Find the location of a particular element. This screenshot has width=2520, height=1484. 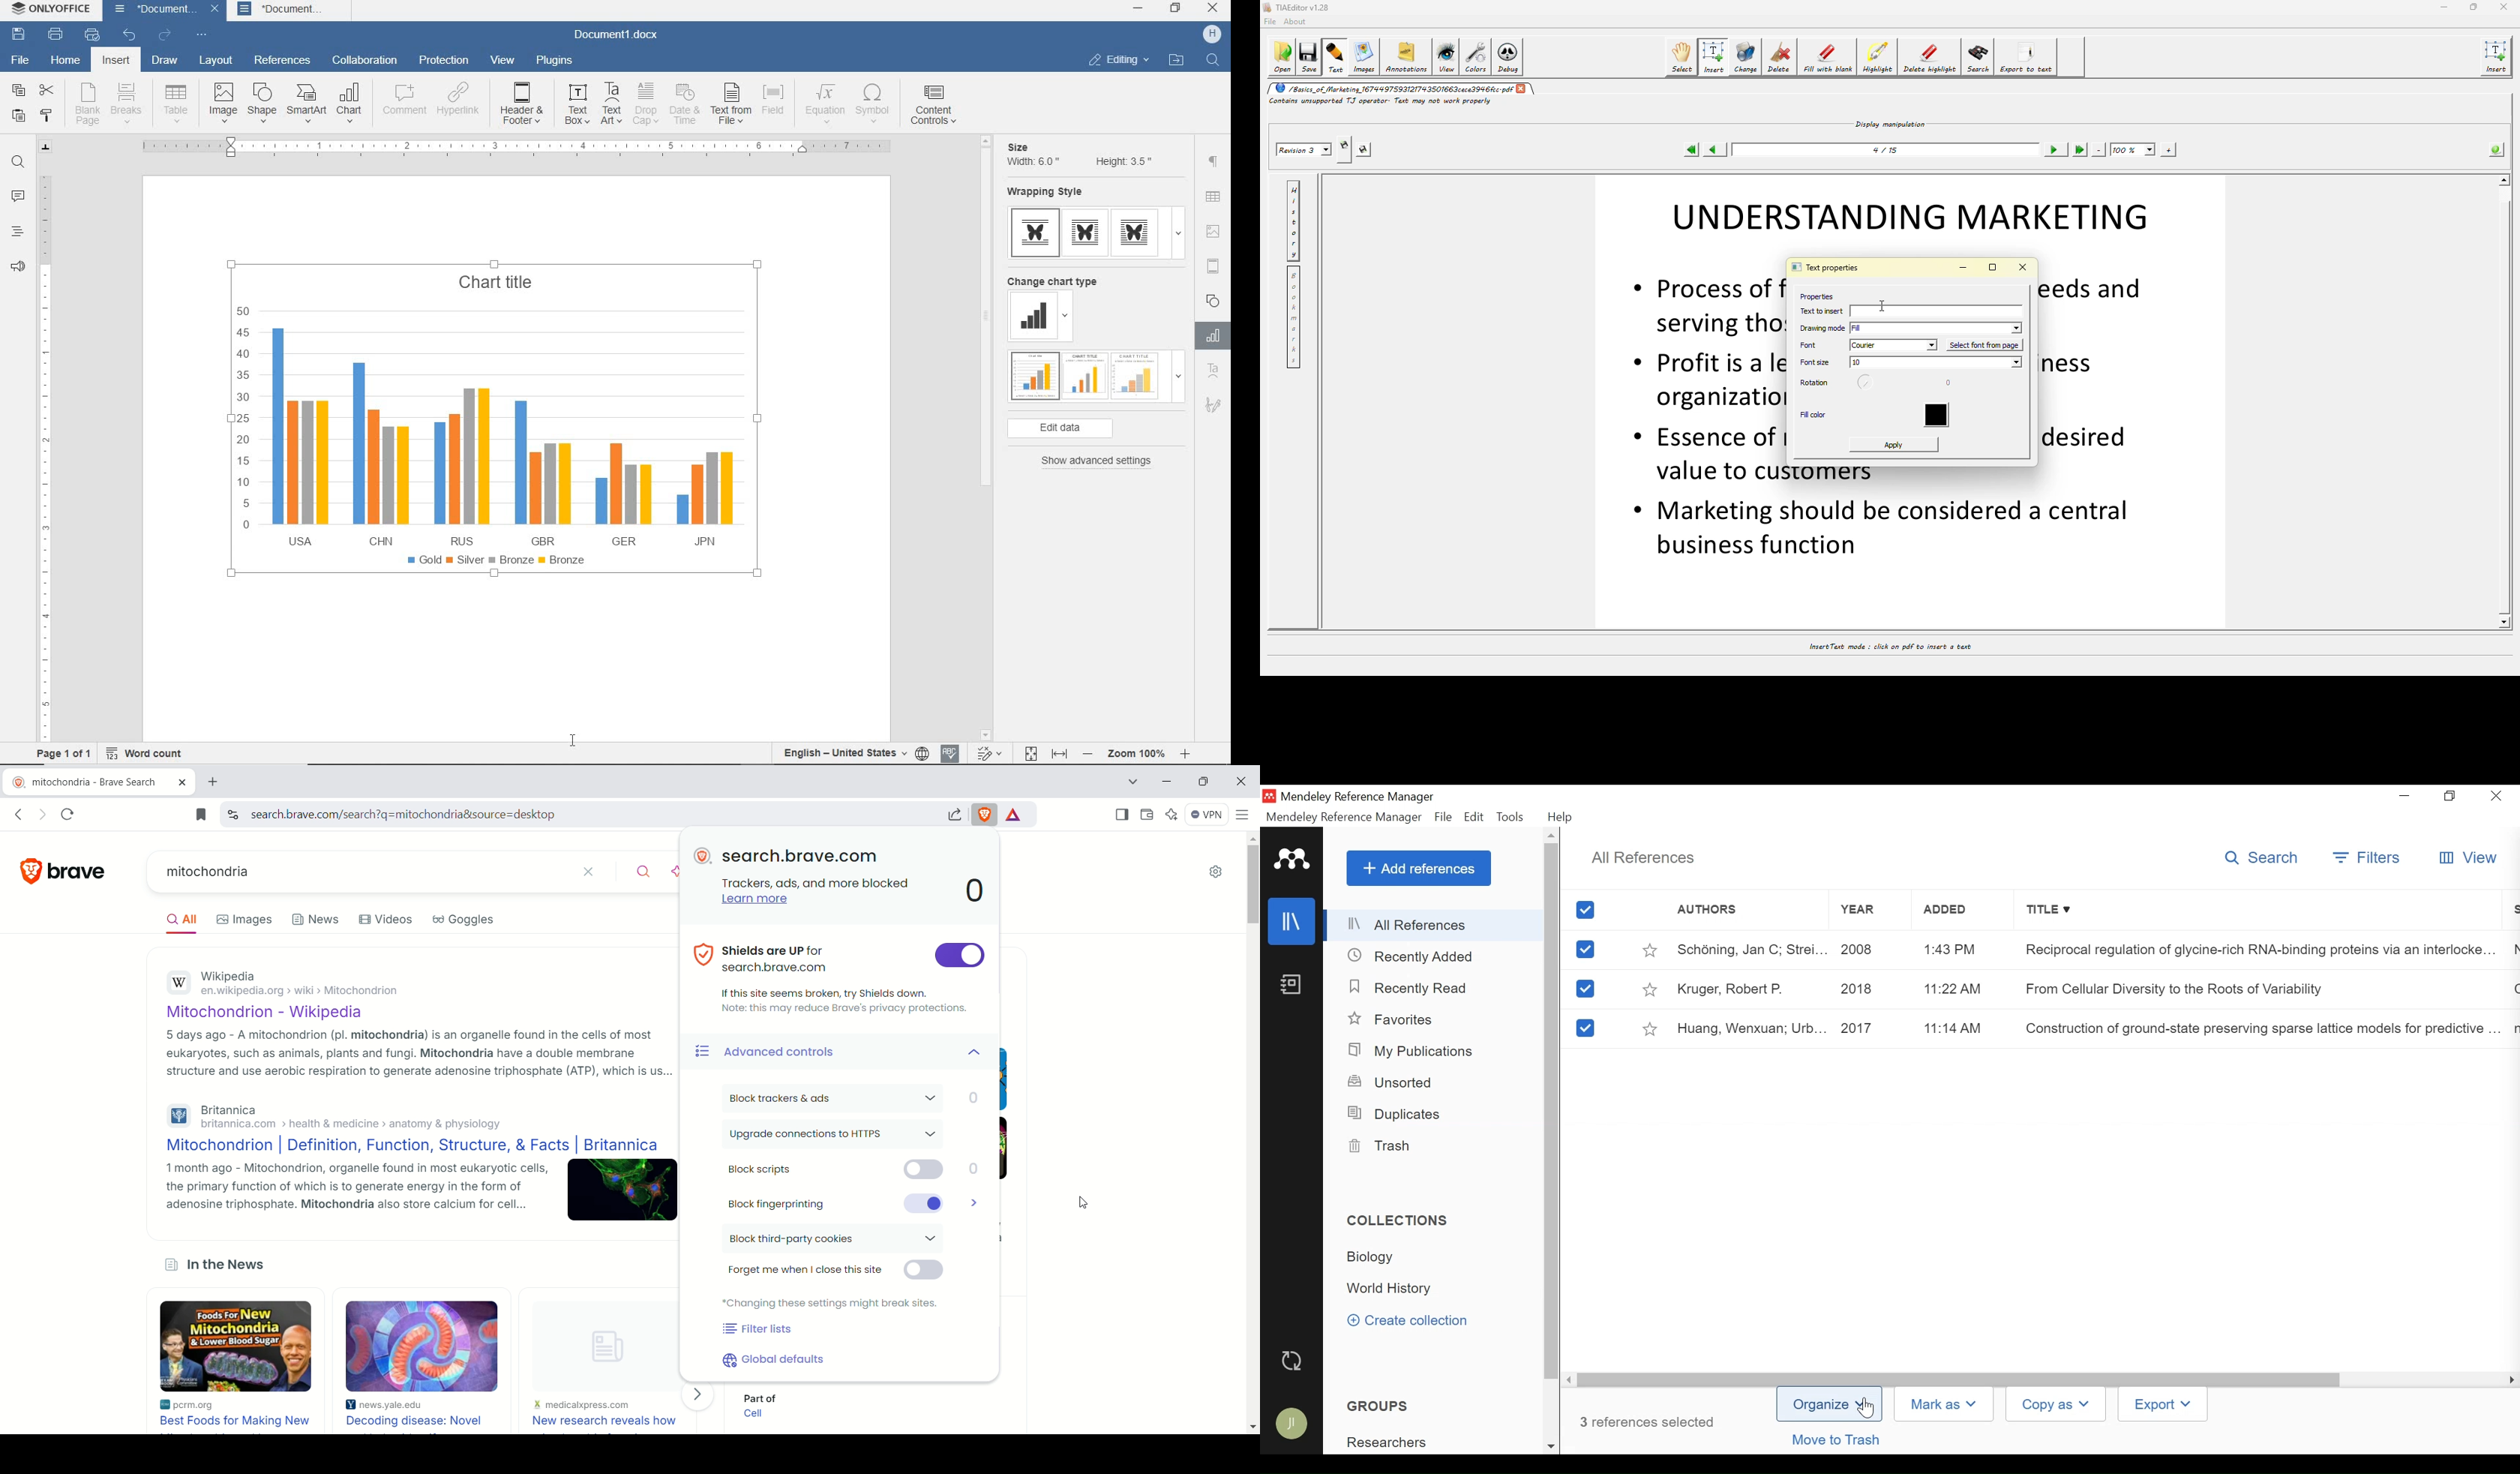

Scroll up is located at coordinates (1551, 836).